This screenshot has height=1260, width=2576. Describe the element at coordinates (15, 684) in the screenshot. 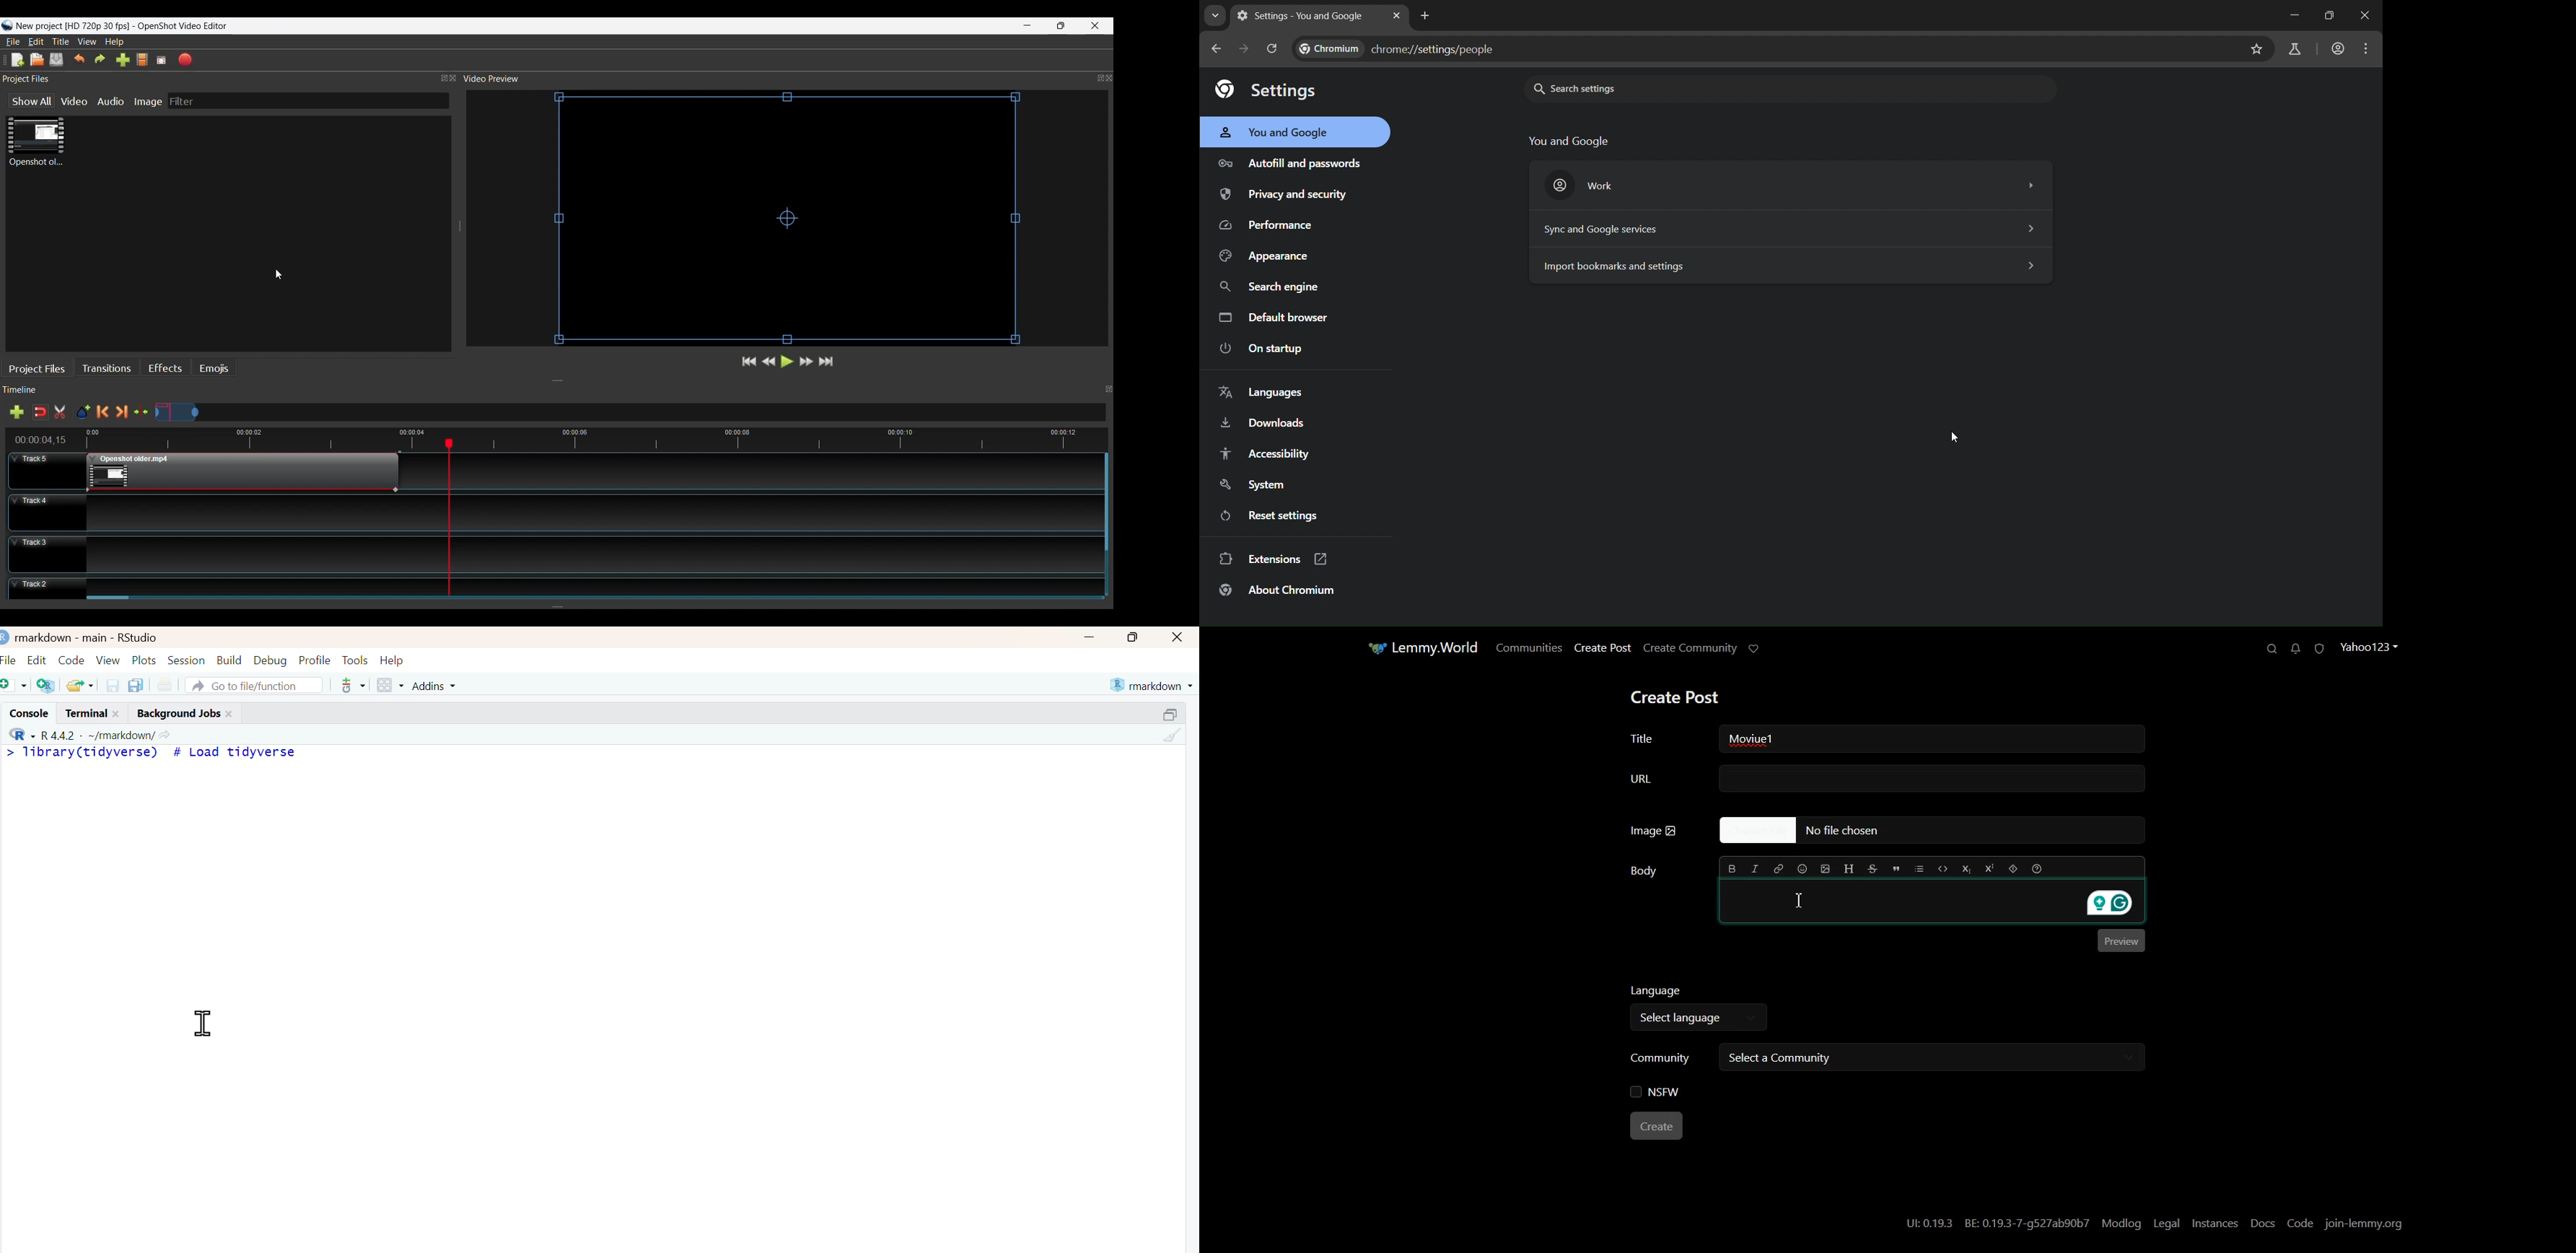

I see `new file` at that location.